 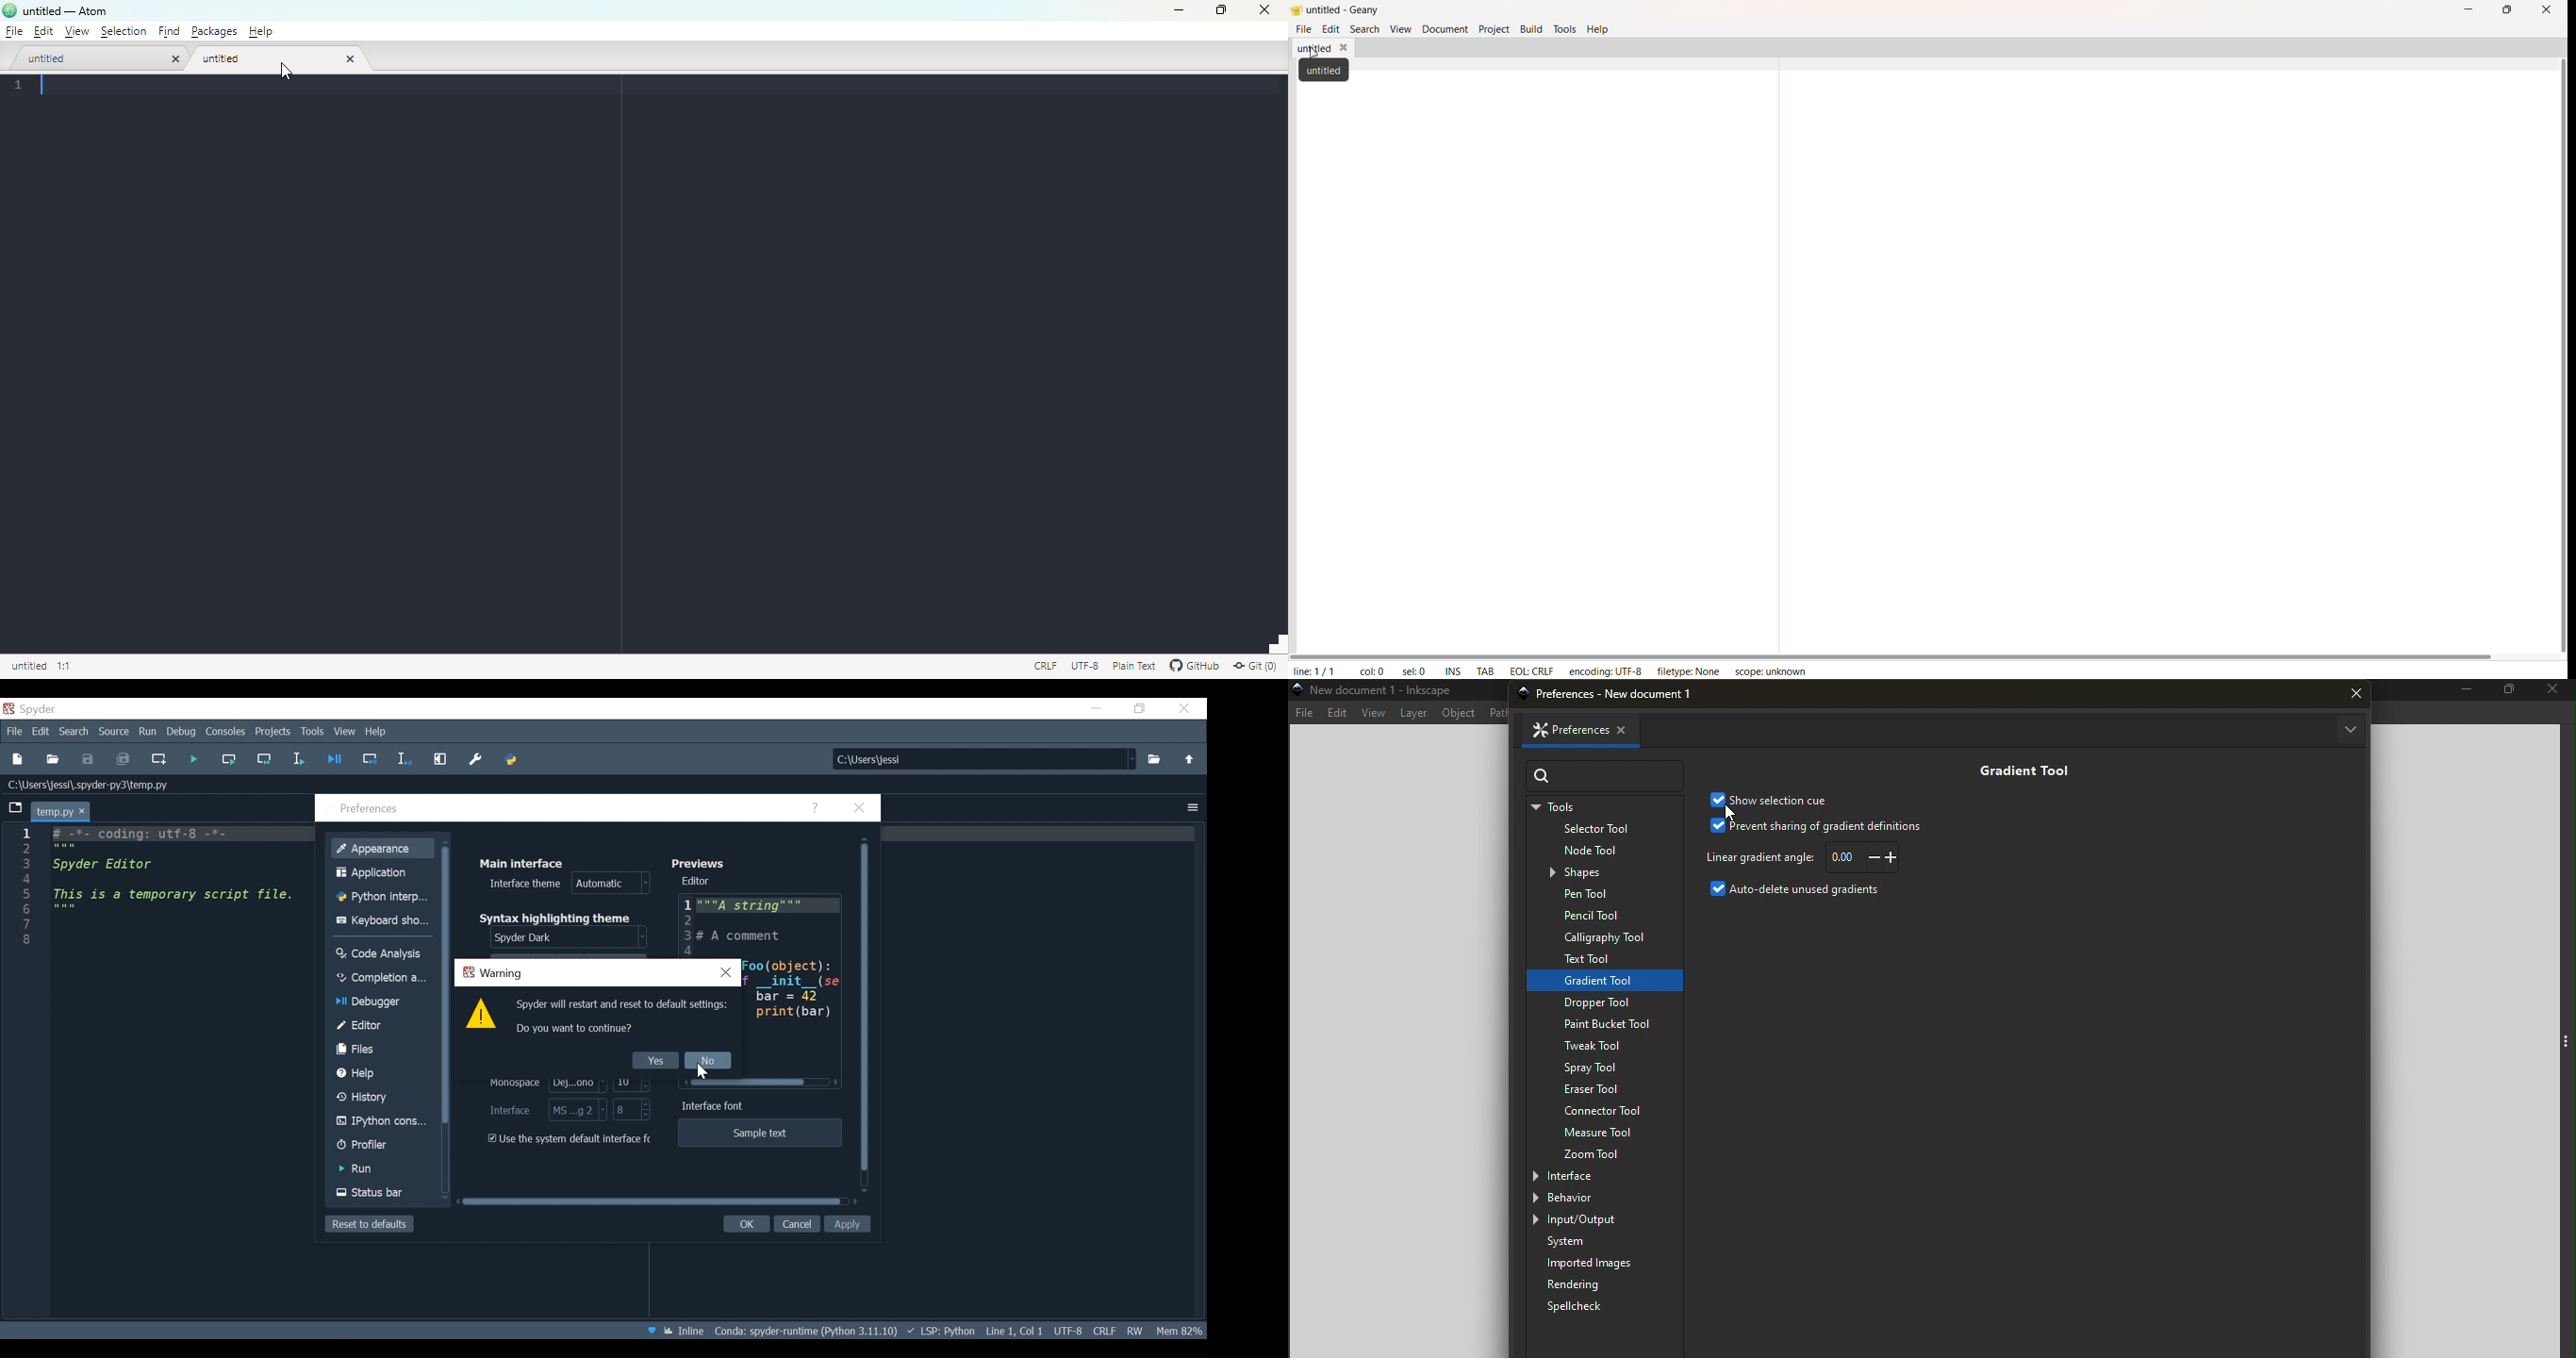 What do you see at coordinates (1141, 708) in the screenshot?
I see `Restore` at bounding box center [1141, 708].